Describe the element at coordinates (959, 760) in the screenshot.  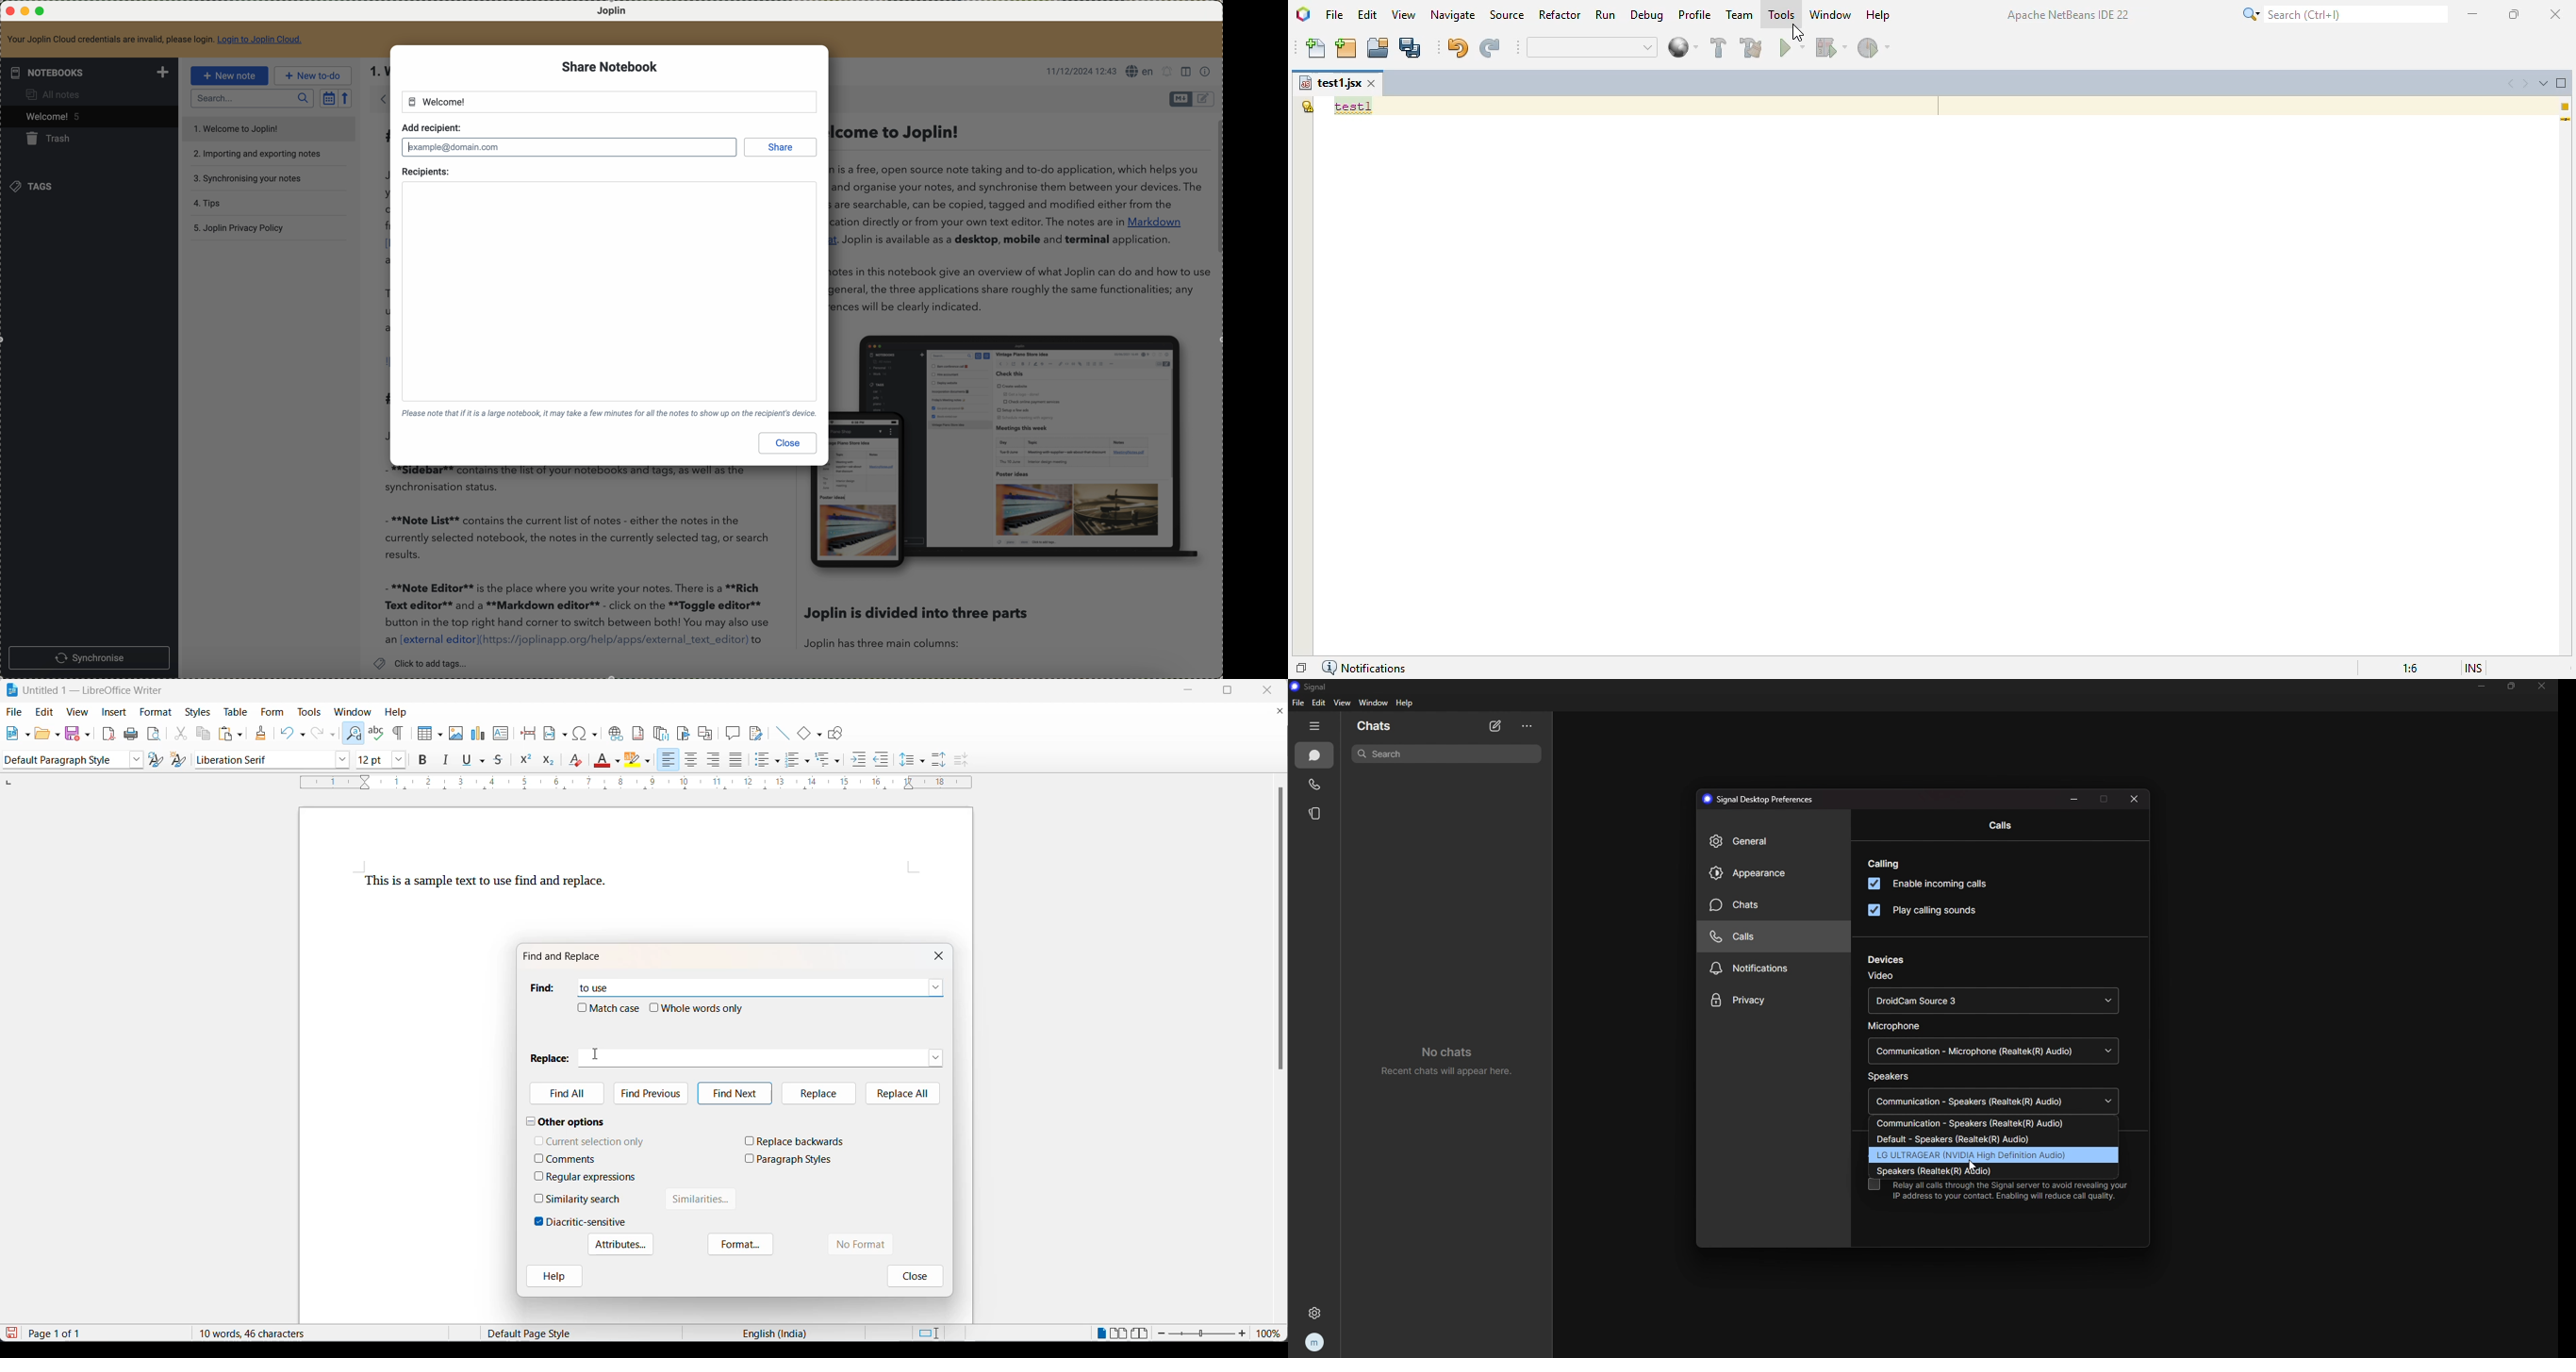
I see `decrease paragraph spacing` at that location.